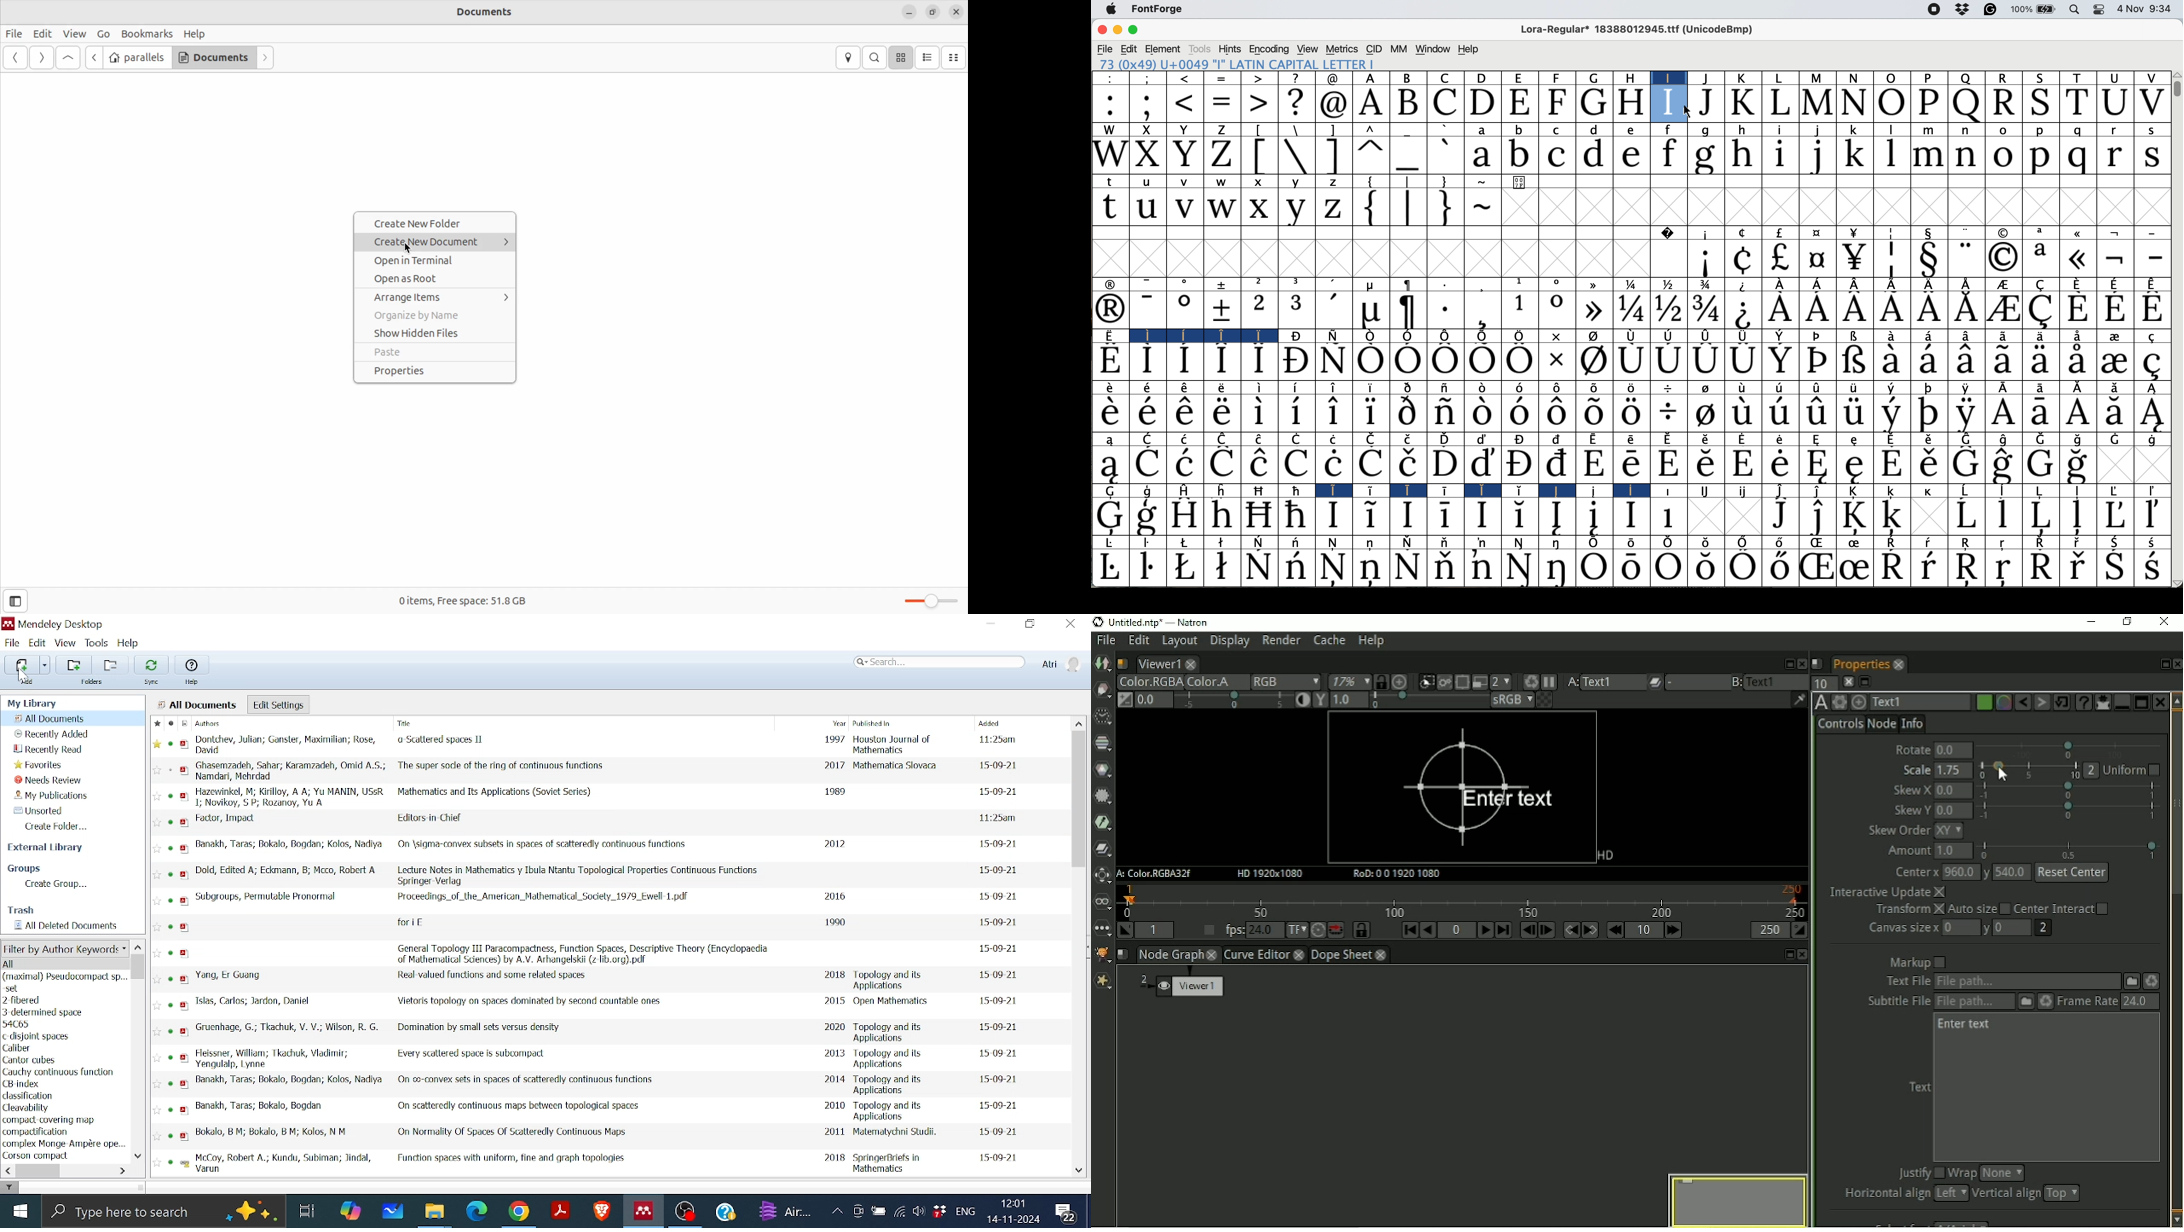  What do you see at coordinates (999, 1001) in the screenshot?
I see `date` at bounding box center [999, 1001].